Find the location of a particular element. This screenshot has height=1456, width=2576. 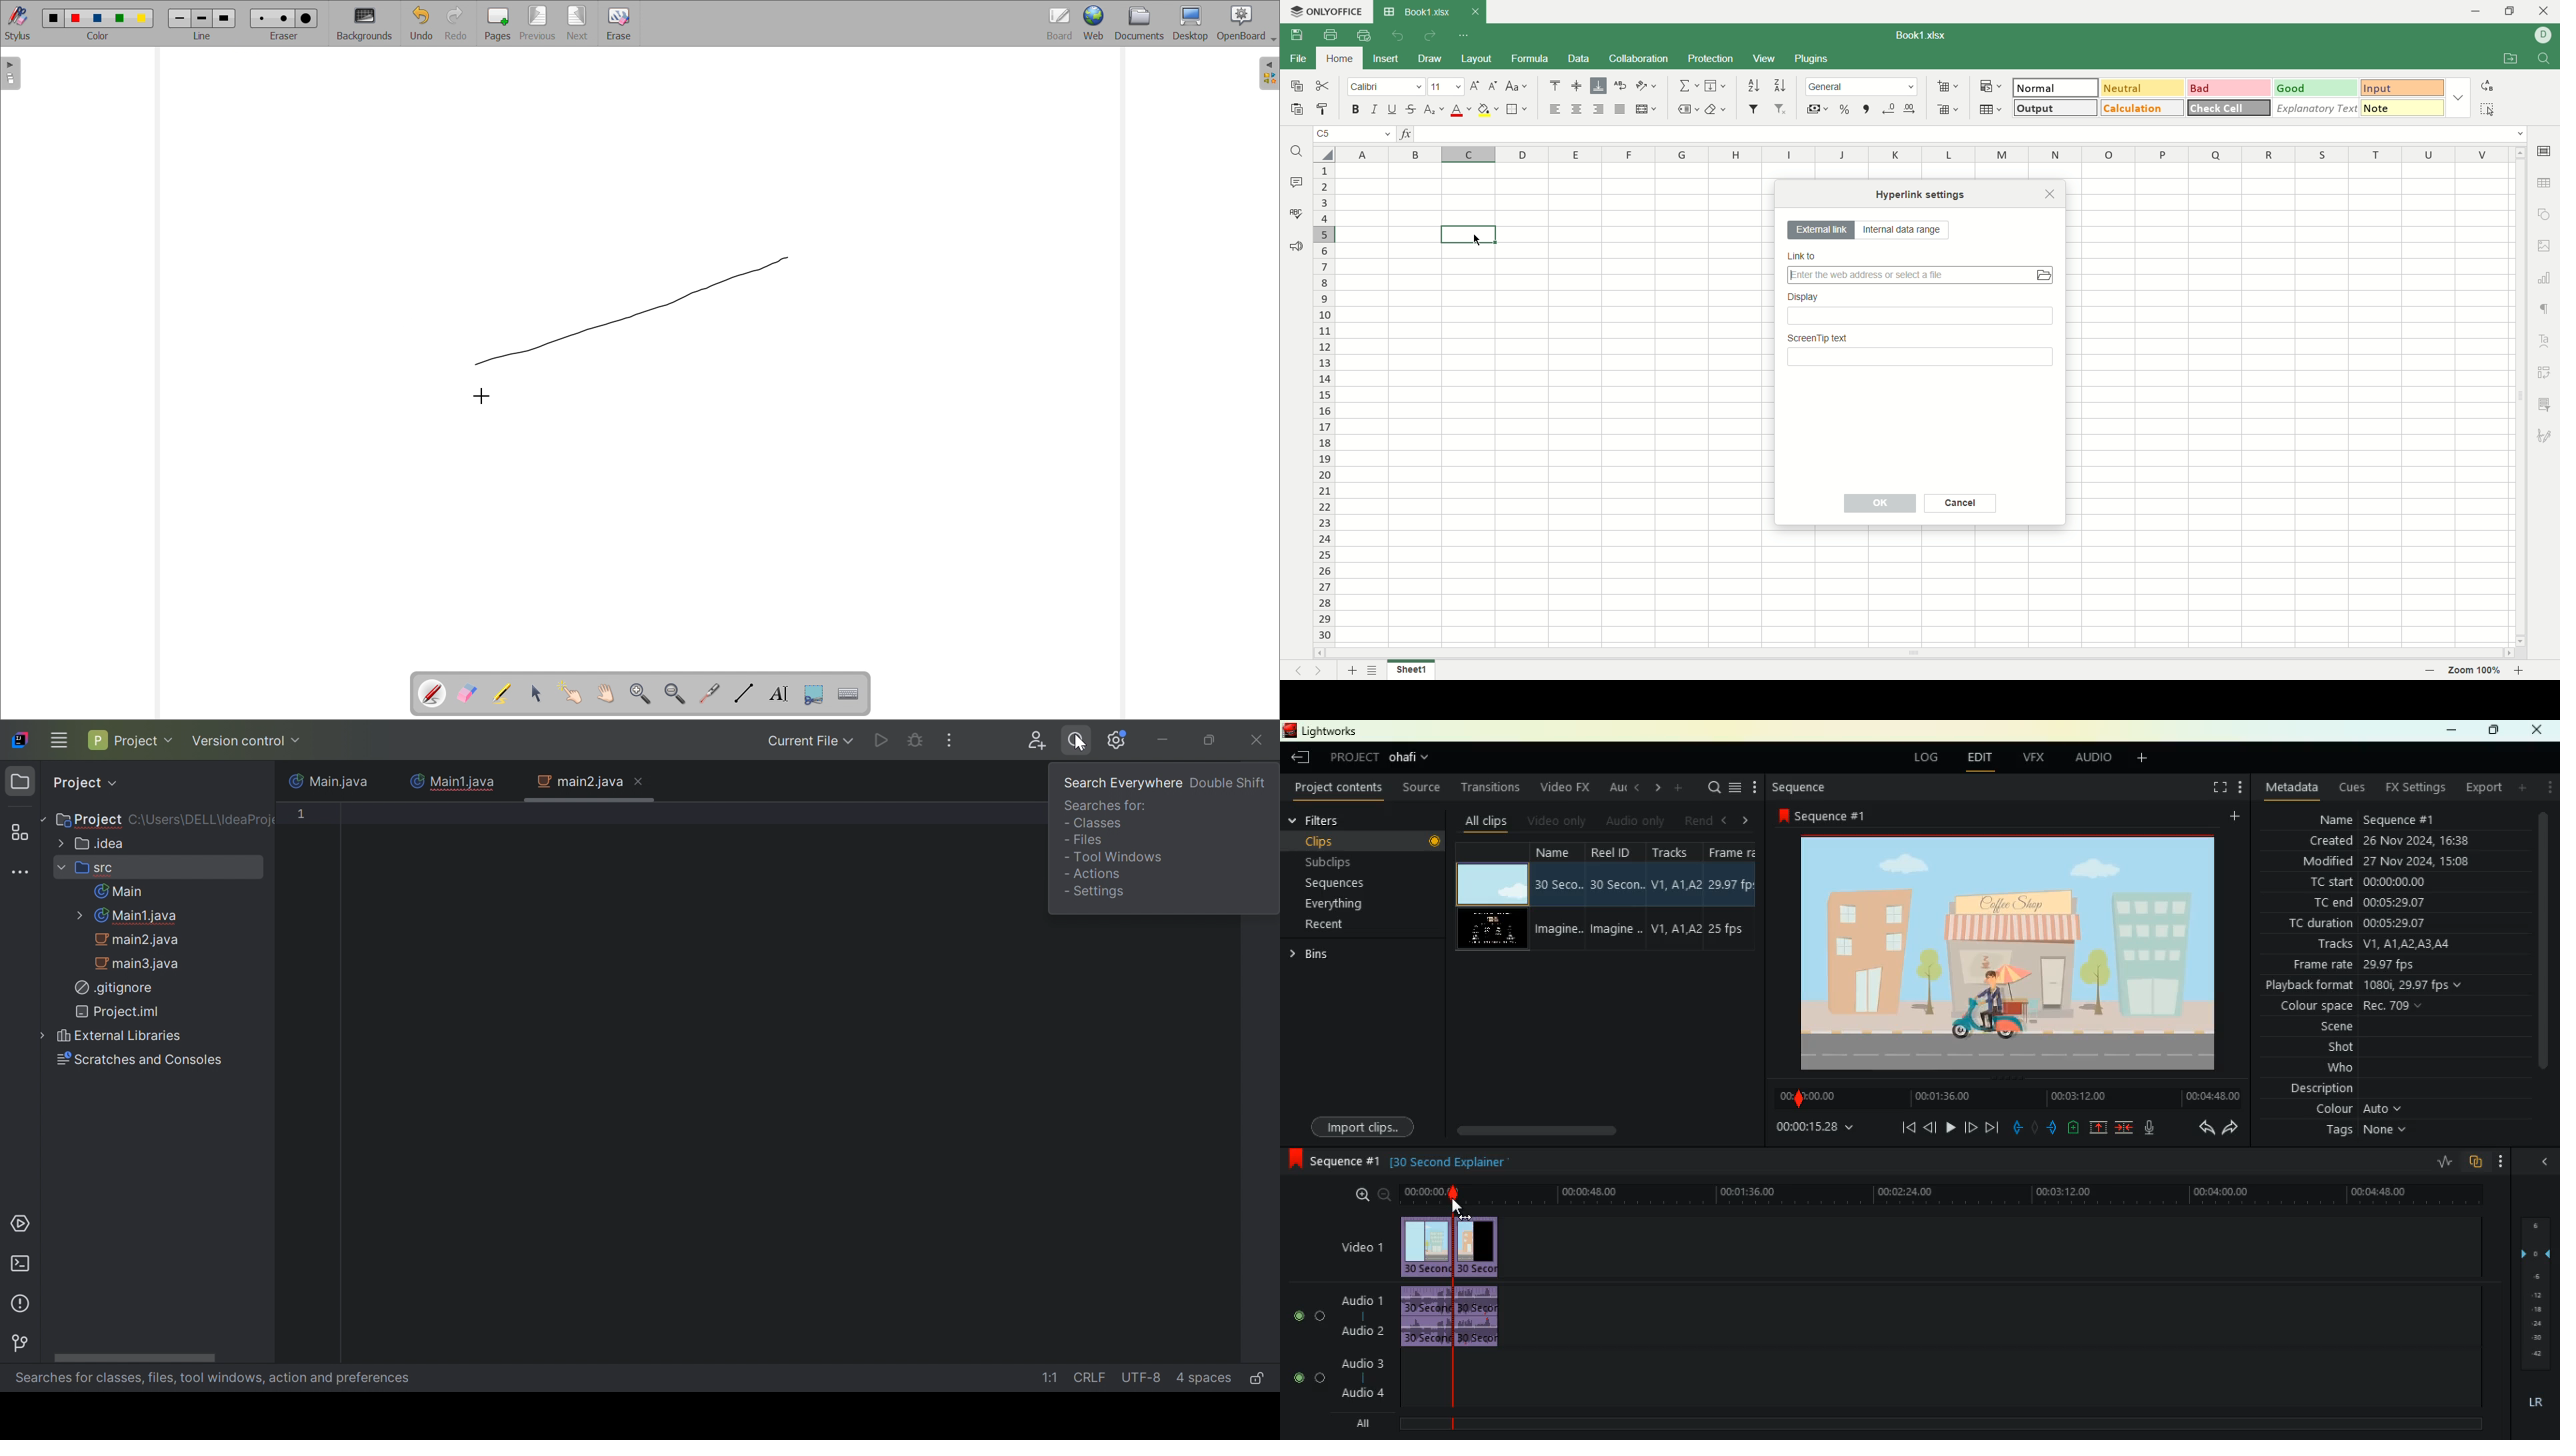

who is located at coordinates (2327, 1069).